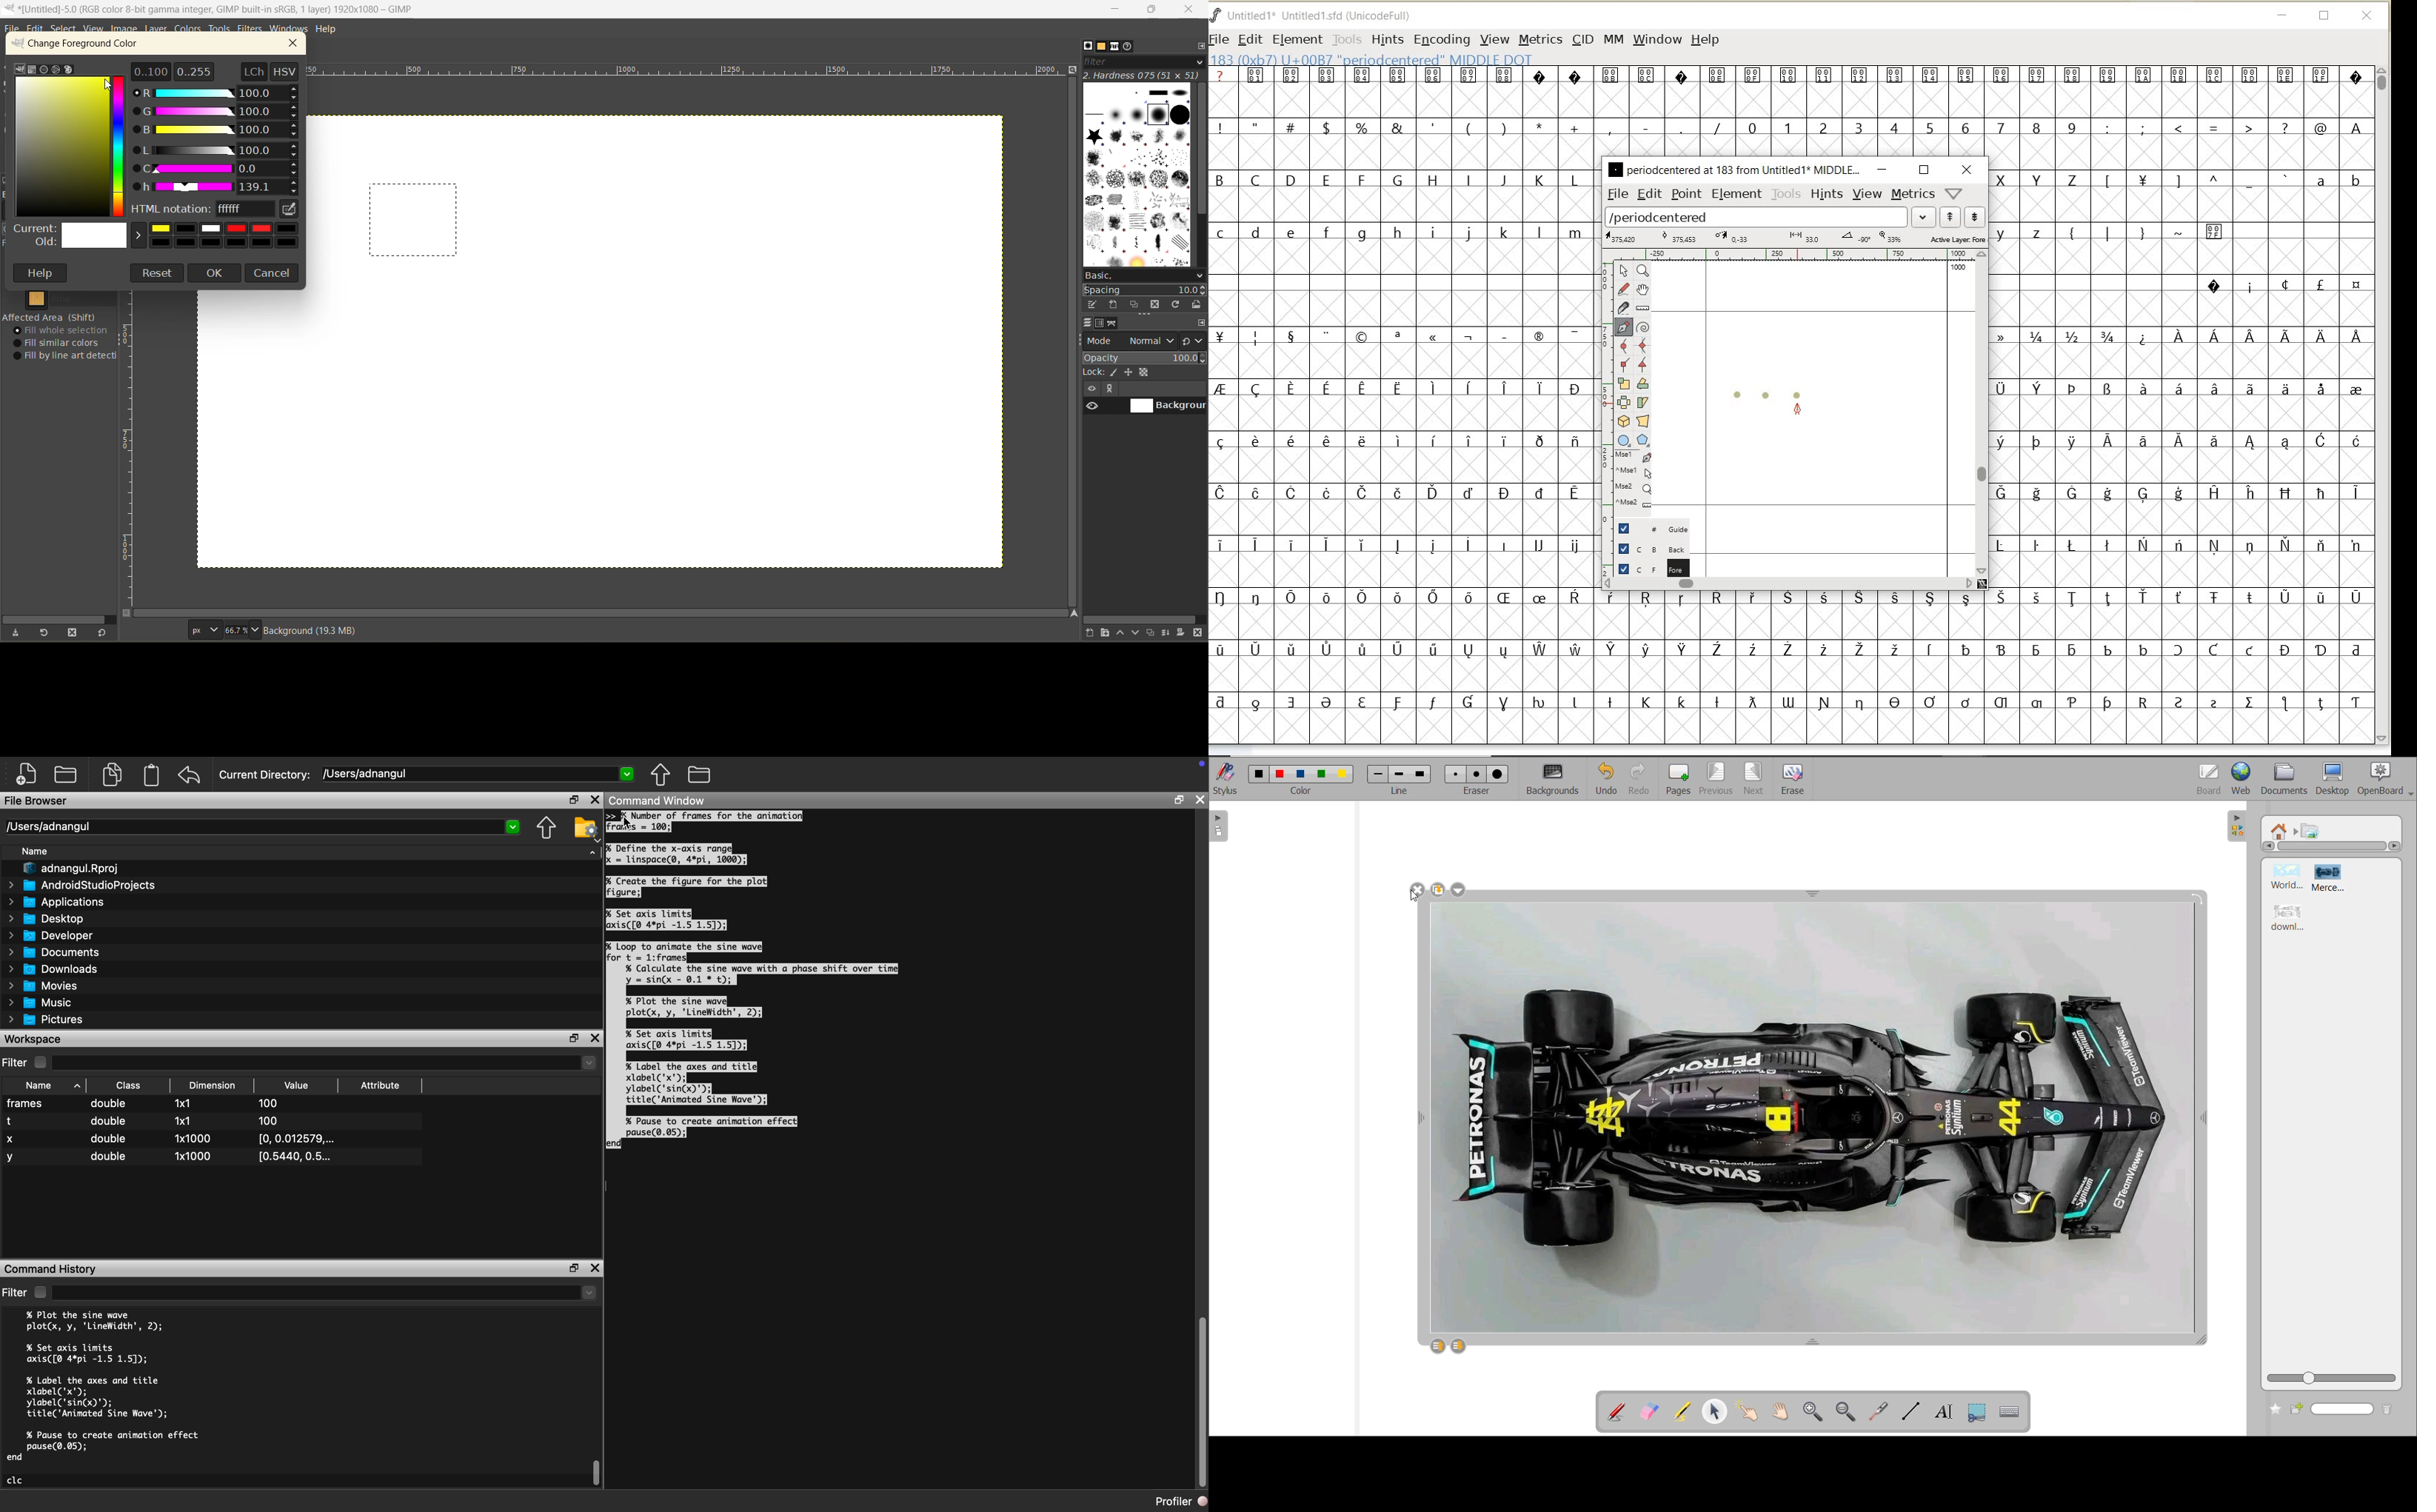  What do you see at coordinates (1789, 84) in the screenshot?
I see `special characters` at bounding box center [1789, 84].